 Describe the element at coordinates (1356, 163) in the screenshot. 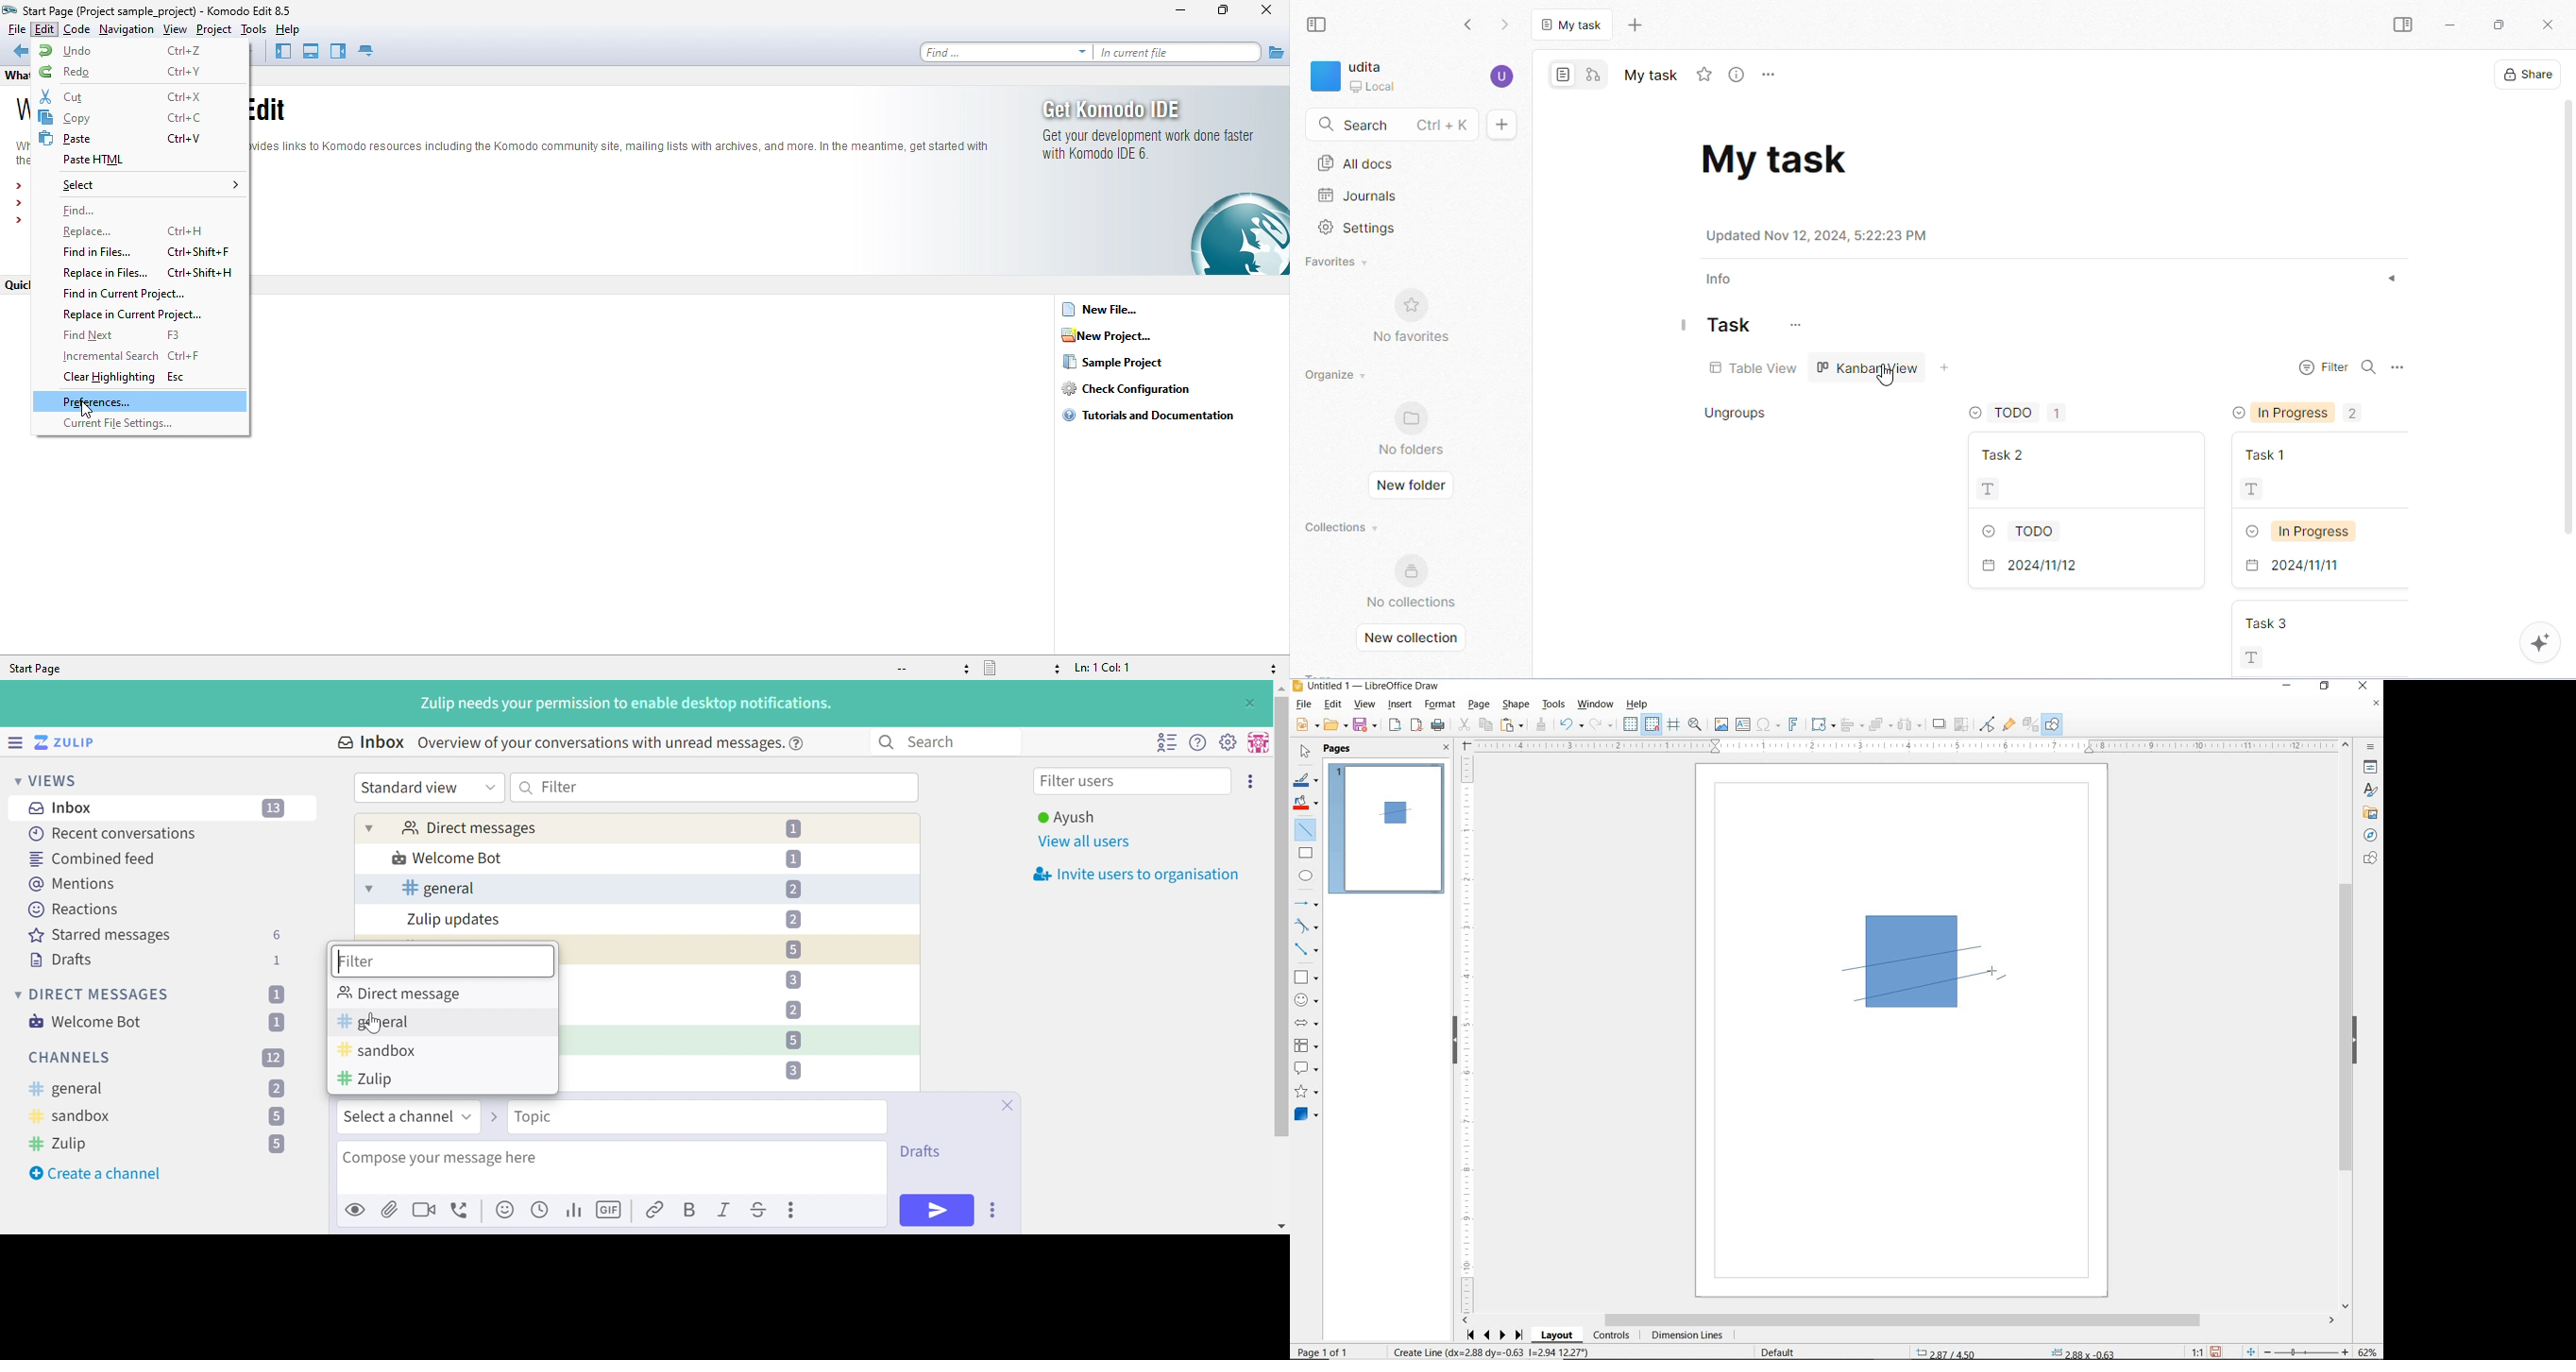

I see `all docs` at that location.